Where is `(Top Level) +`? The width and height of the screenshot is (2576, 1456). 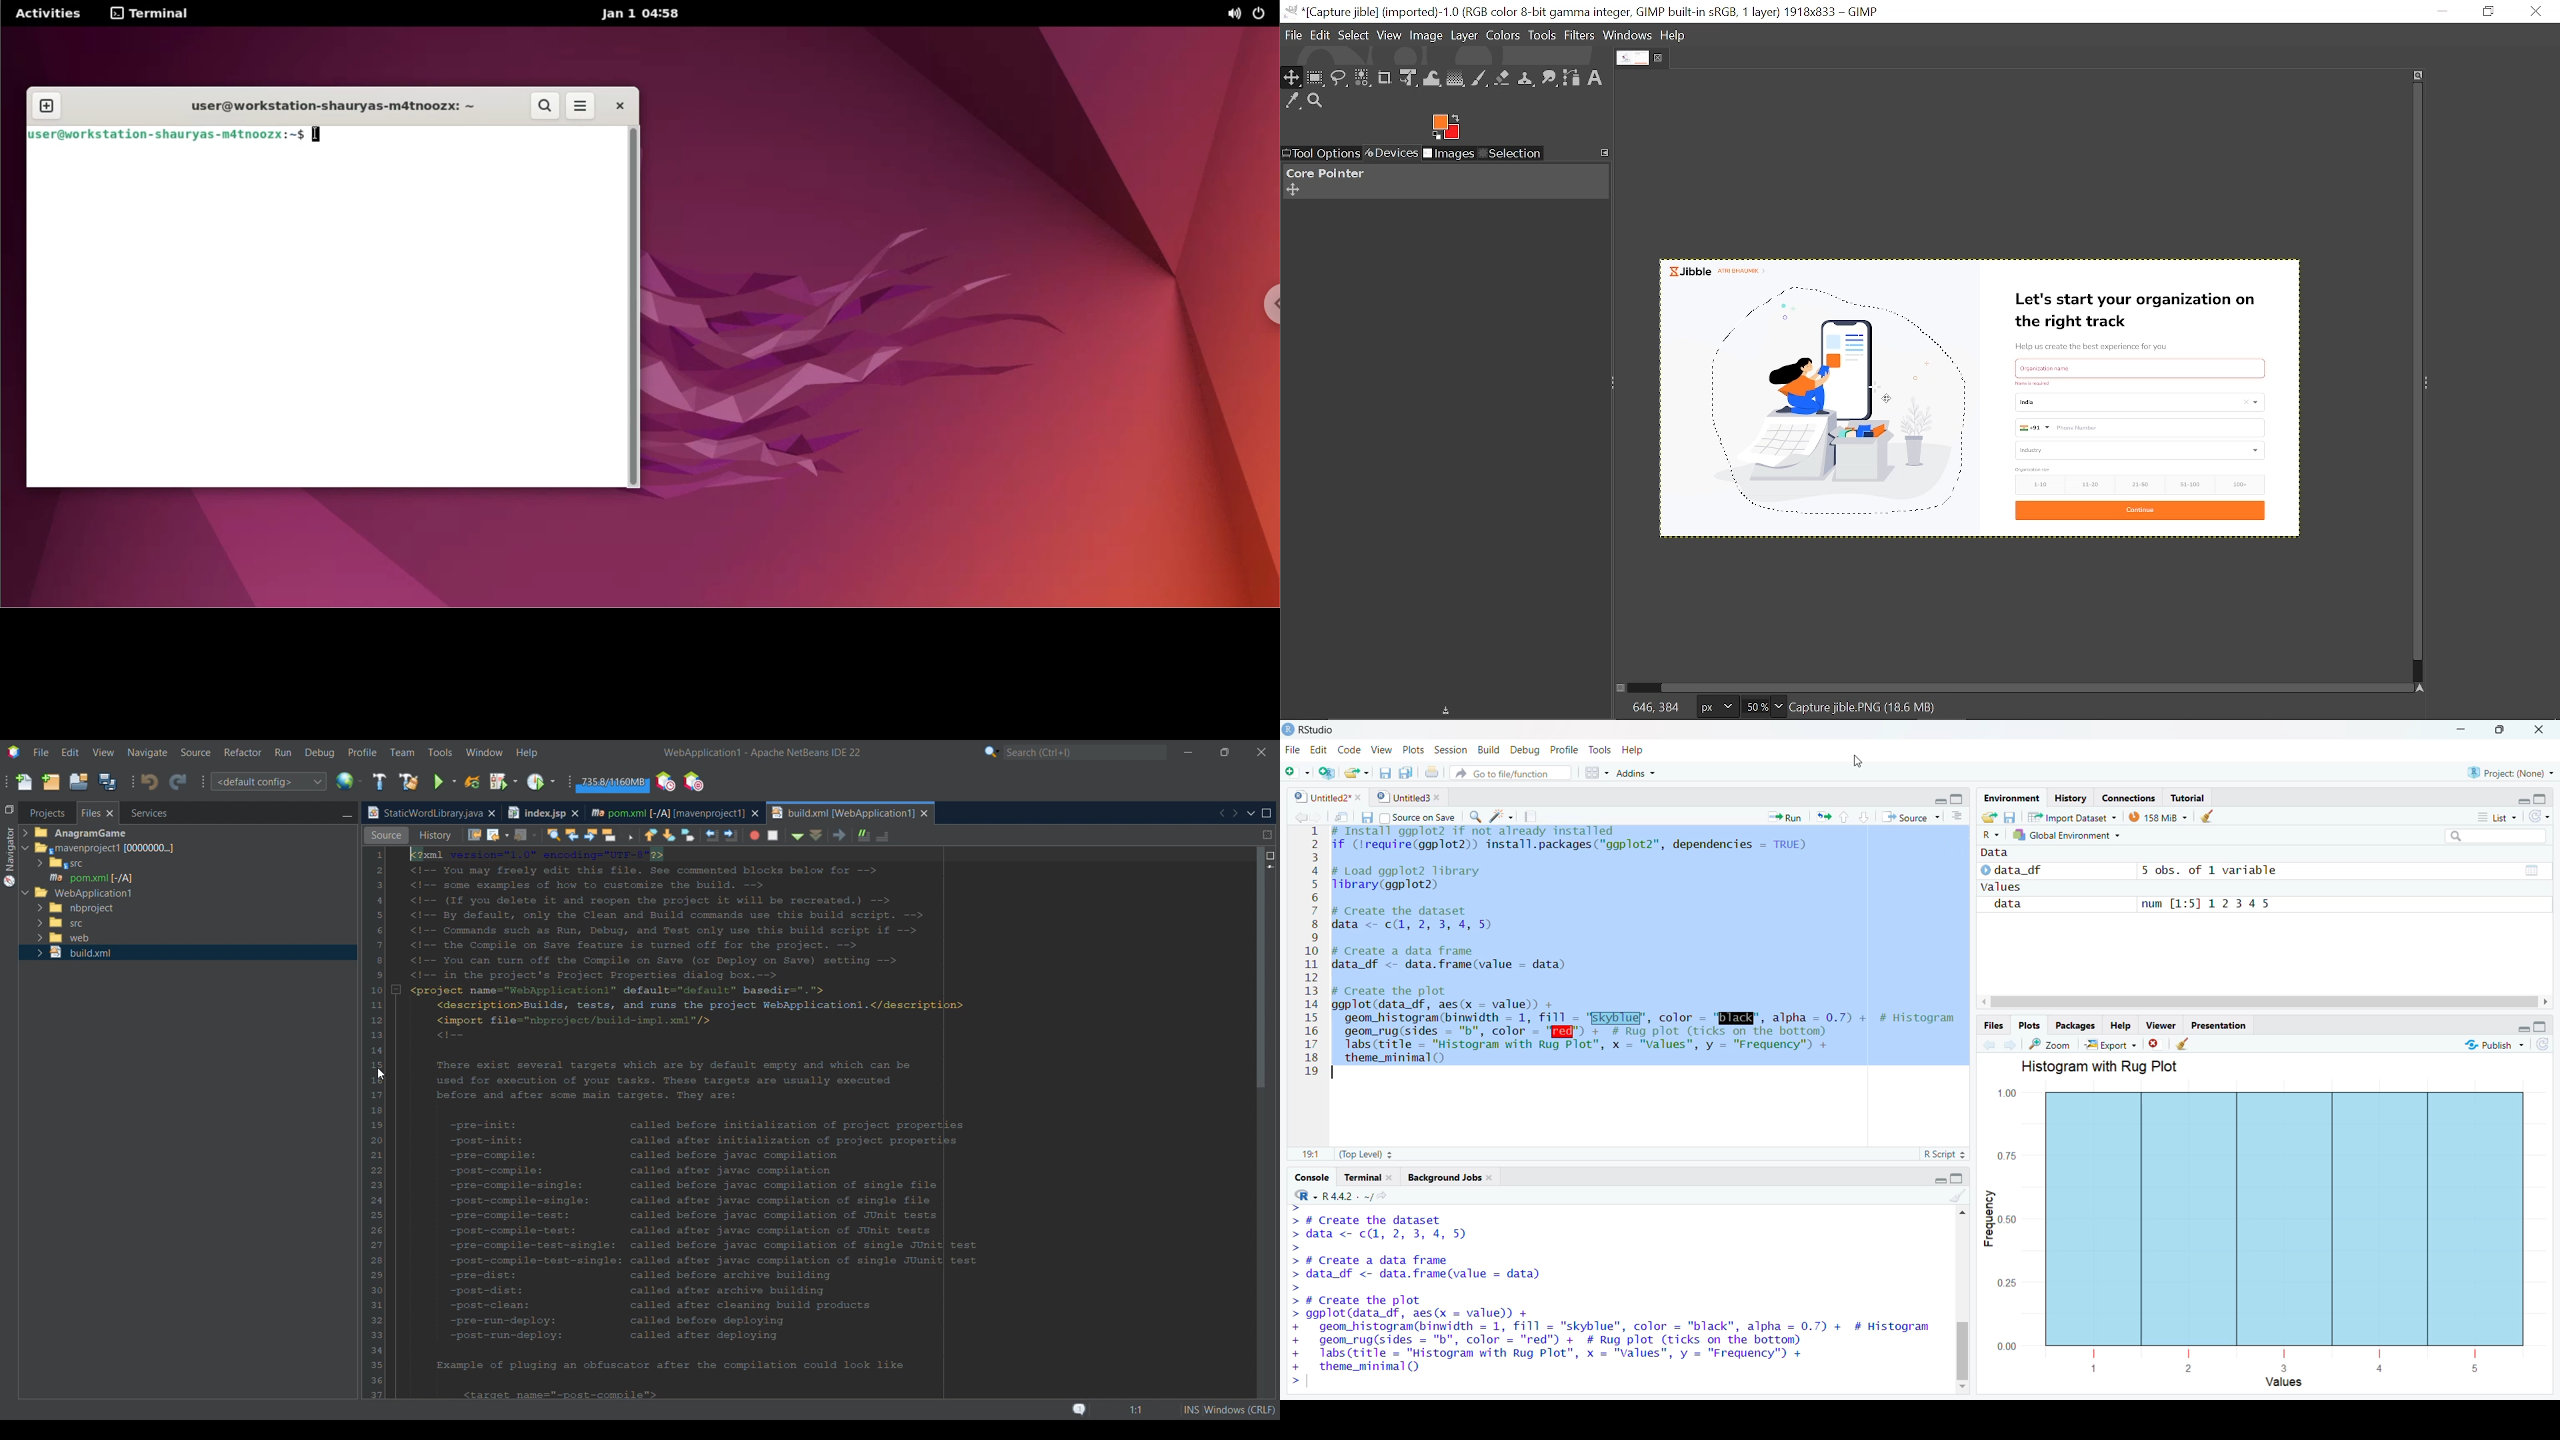 (Top Level) + is located at coordinates (1371, 1153).